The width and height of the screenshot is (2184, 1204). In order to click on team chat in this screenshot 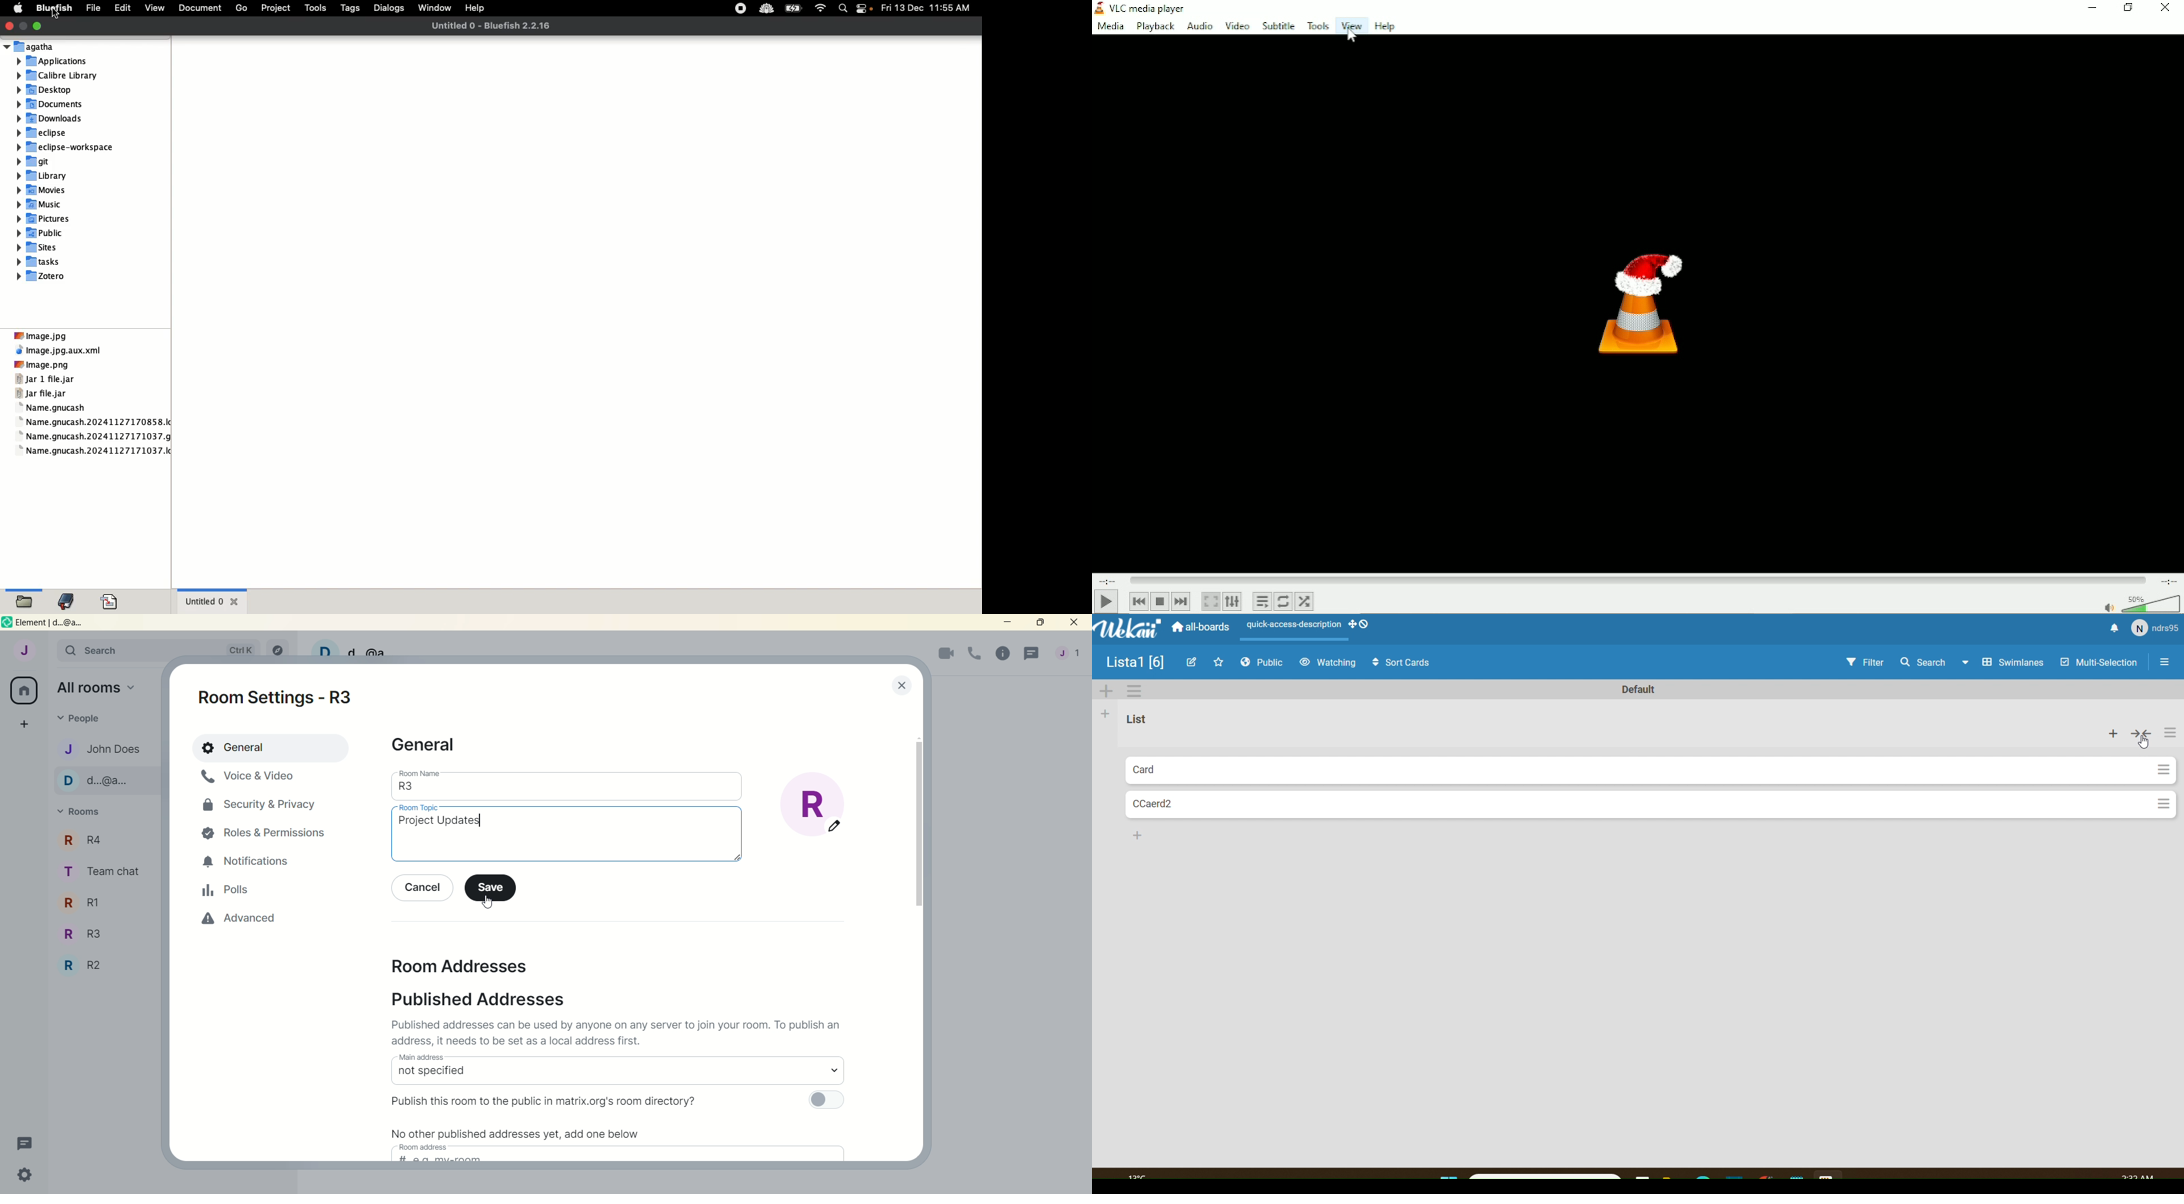, I will do `click(102, 870)`.